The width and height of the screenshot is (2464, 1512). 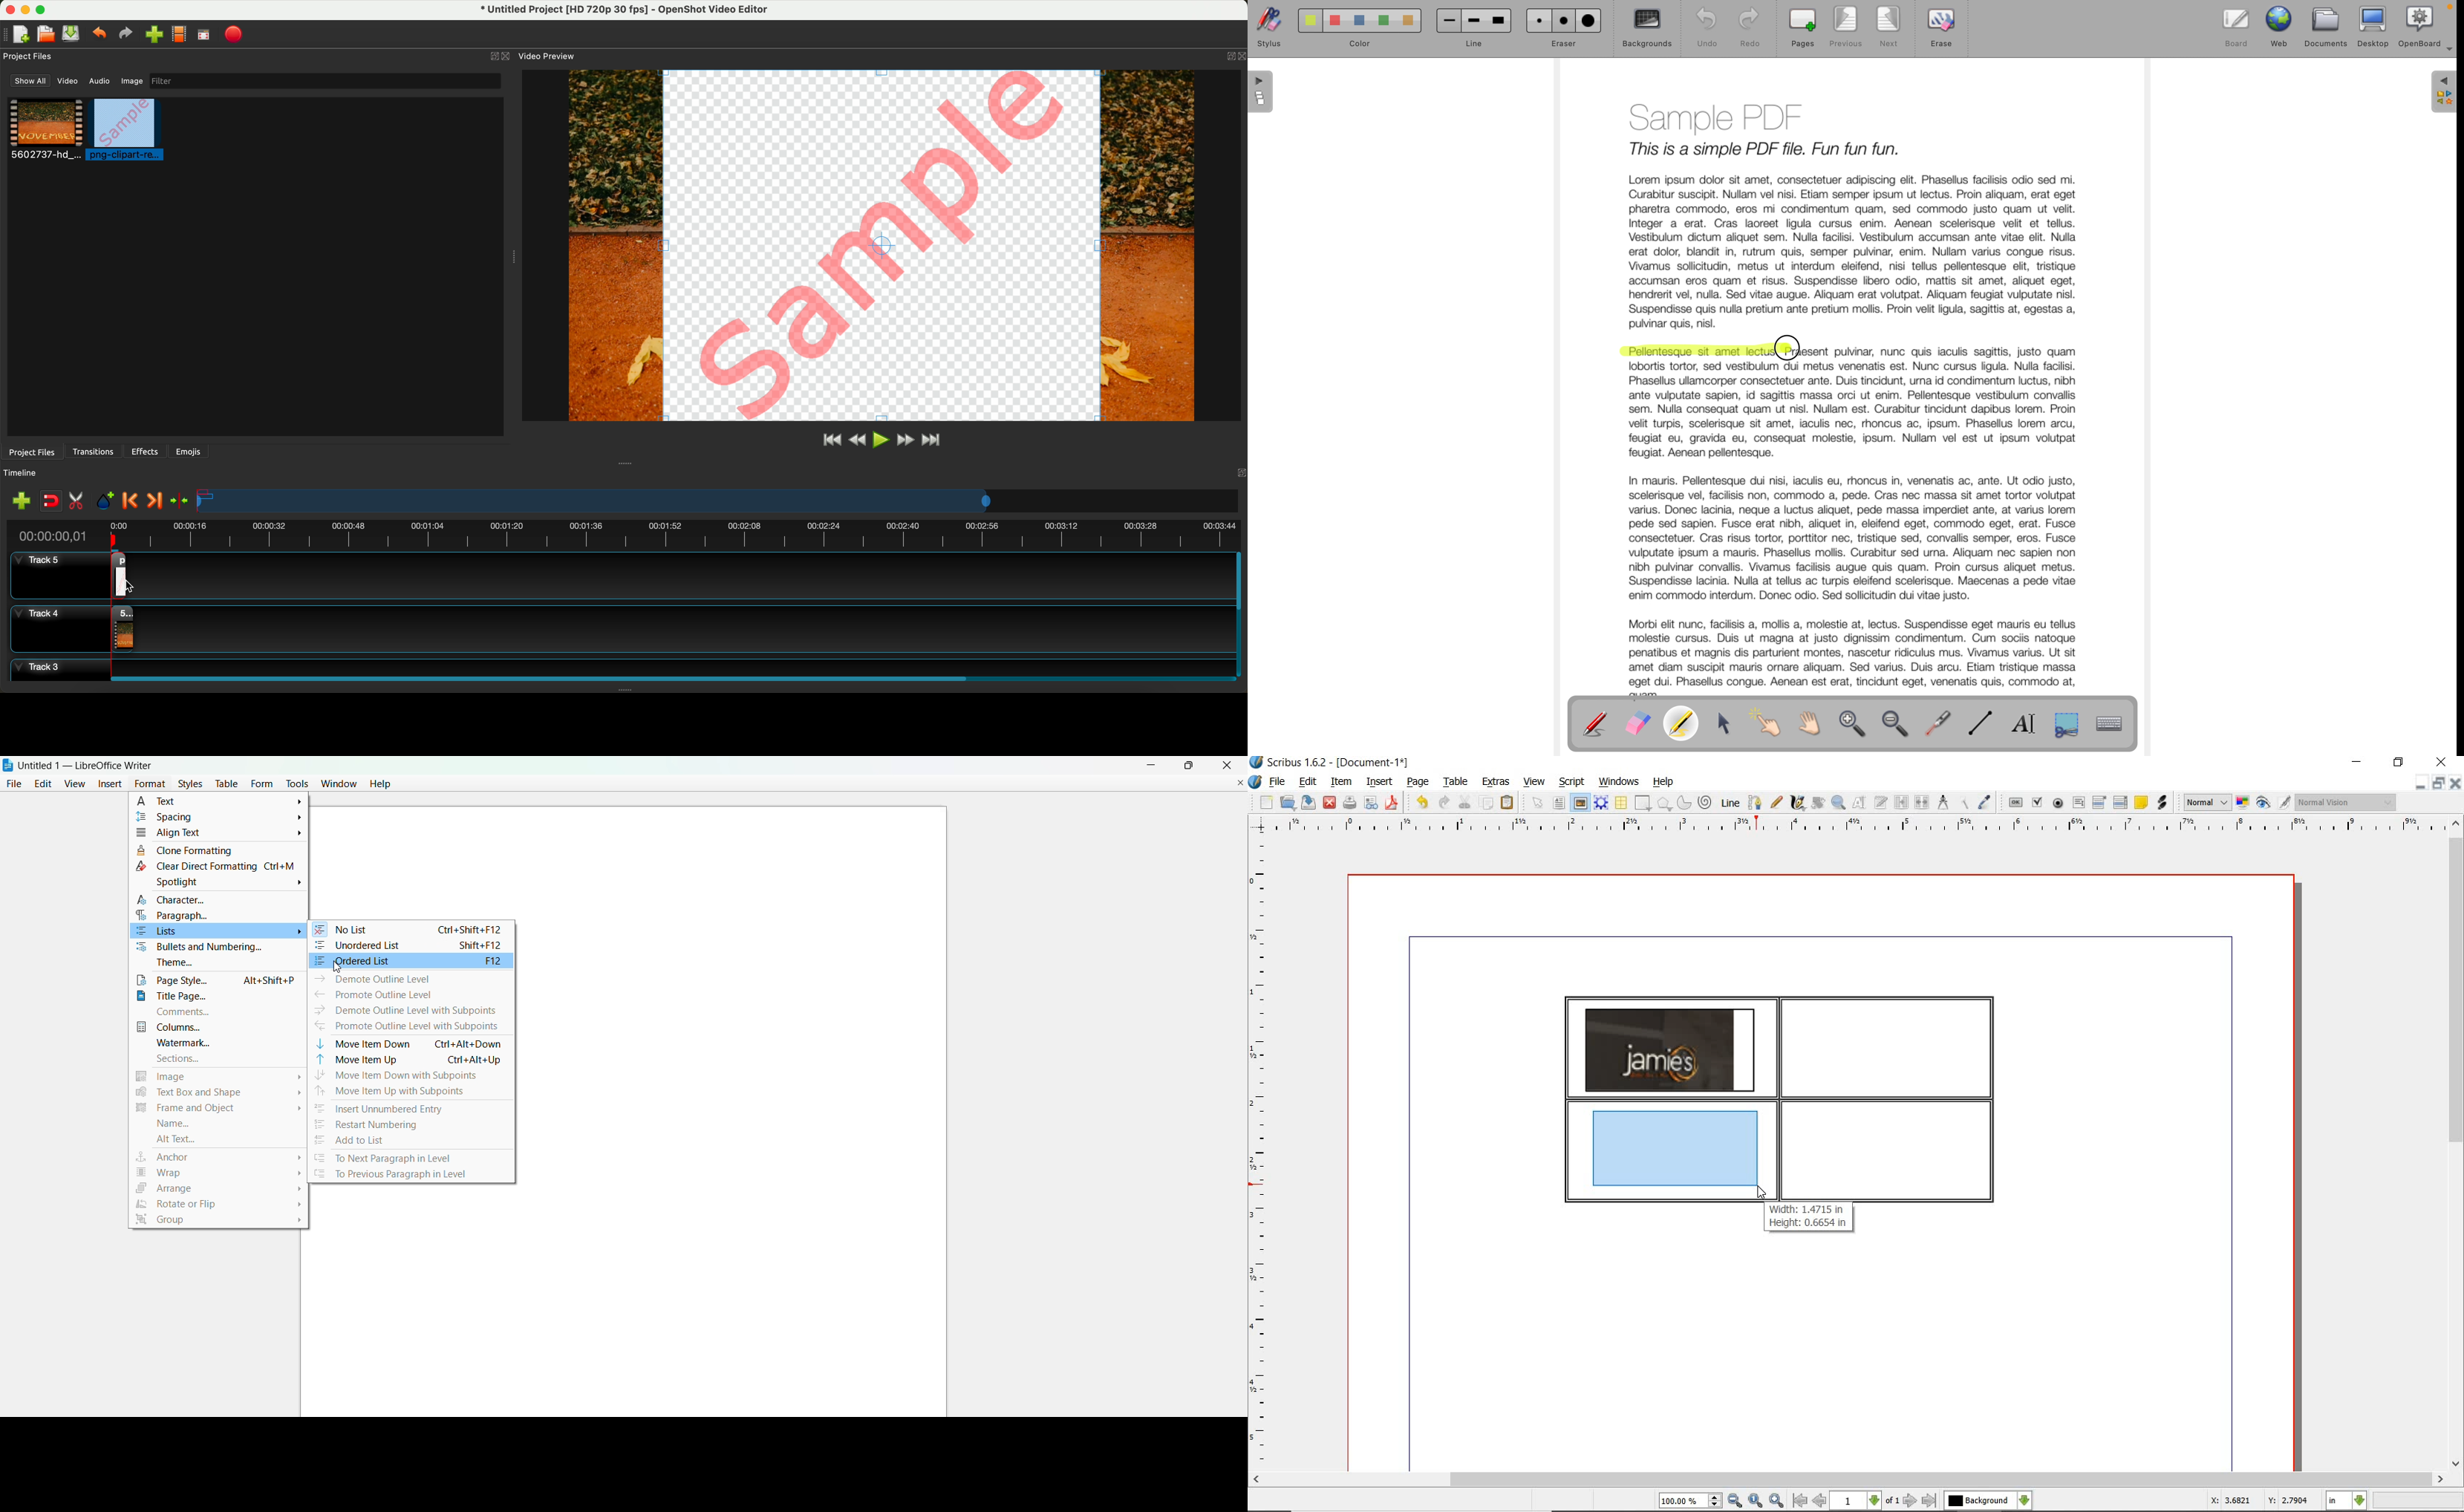 I want to click on form, so click(x=264, y=781).